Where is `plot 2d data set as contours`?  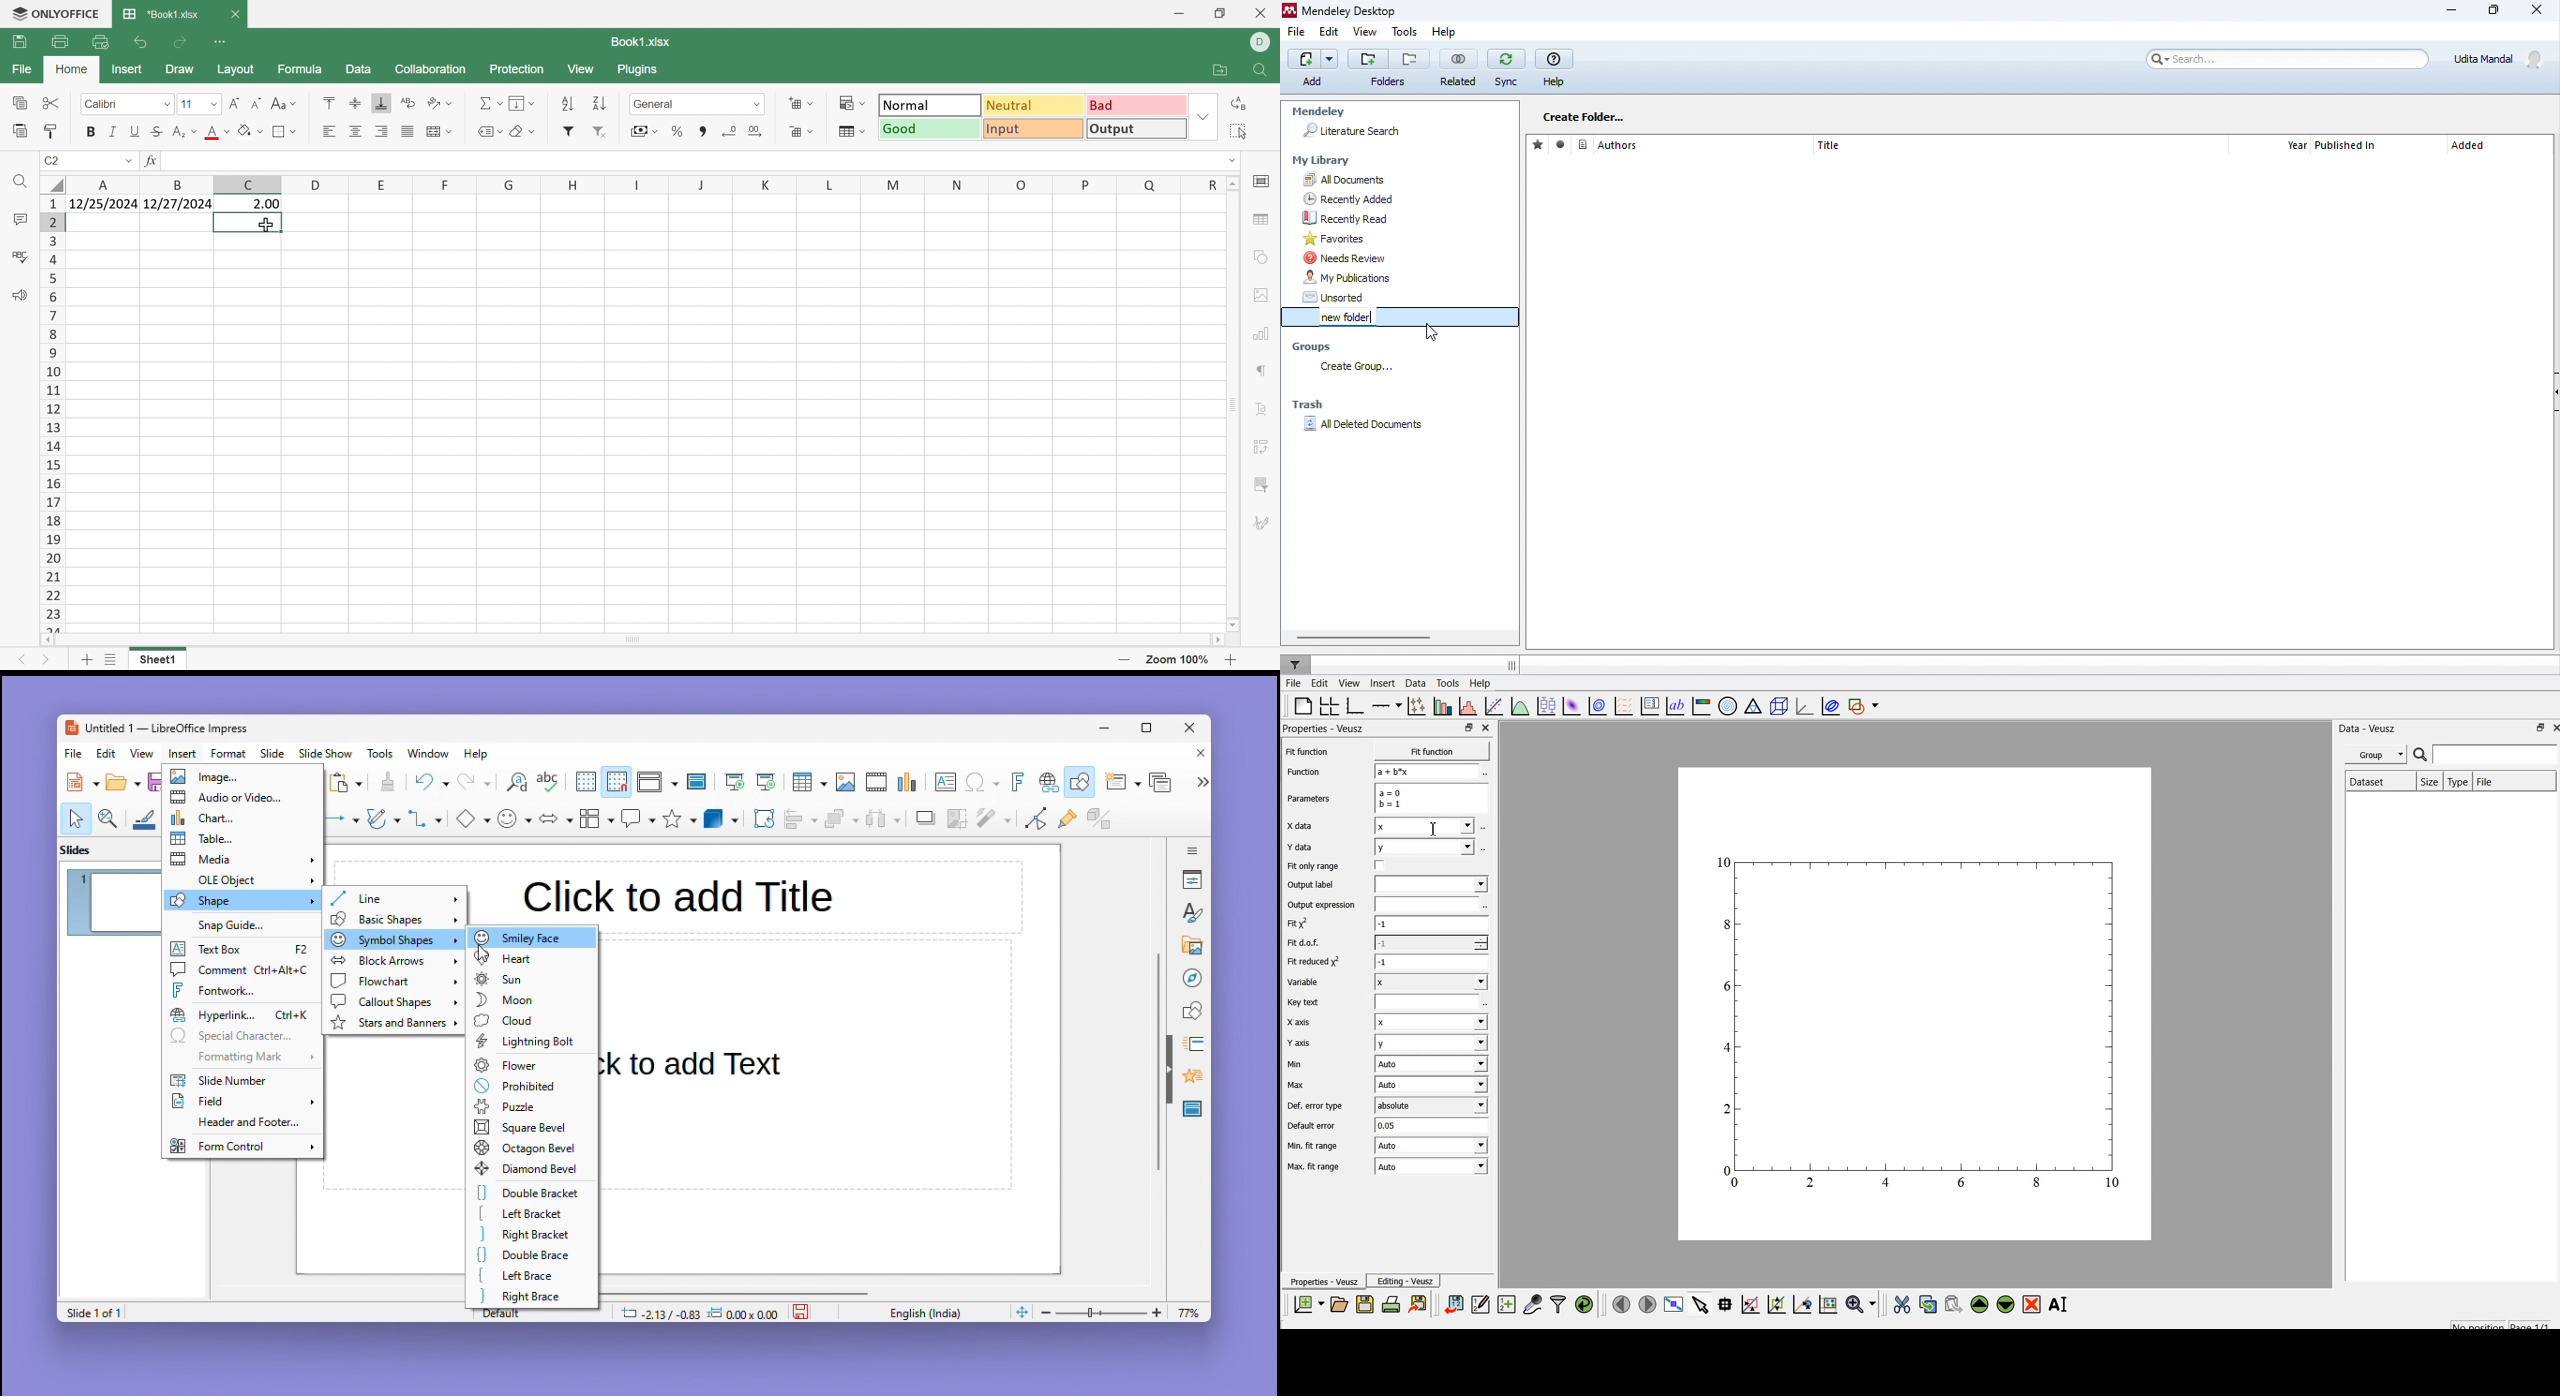 plot 2d data set as contours is located at coordinates (1597, 707).